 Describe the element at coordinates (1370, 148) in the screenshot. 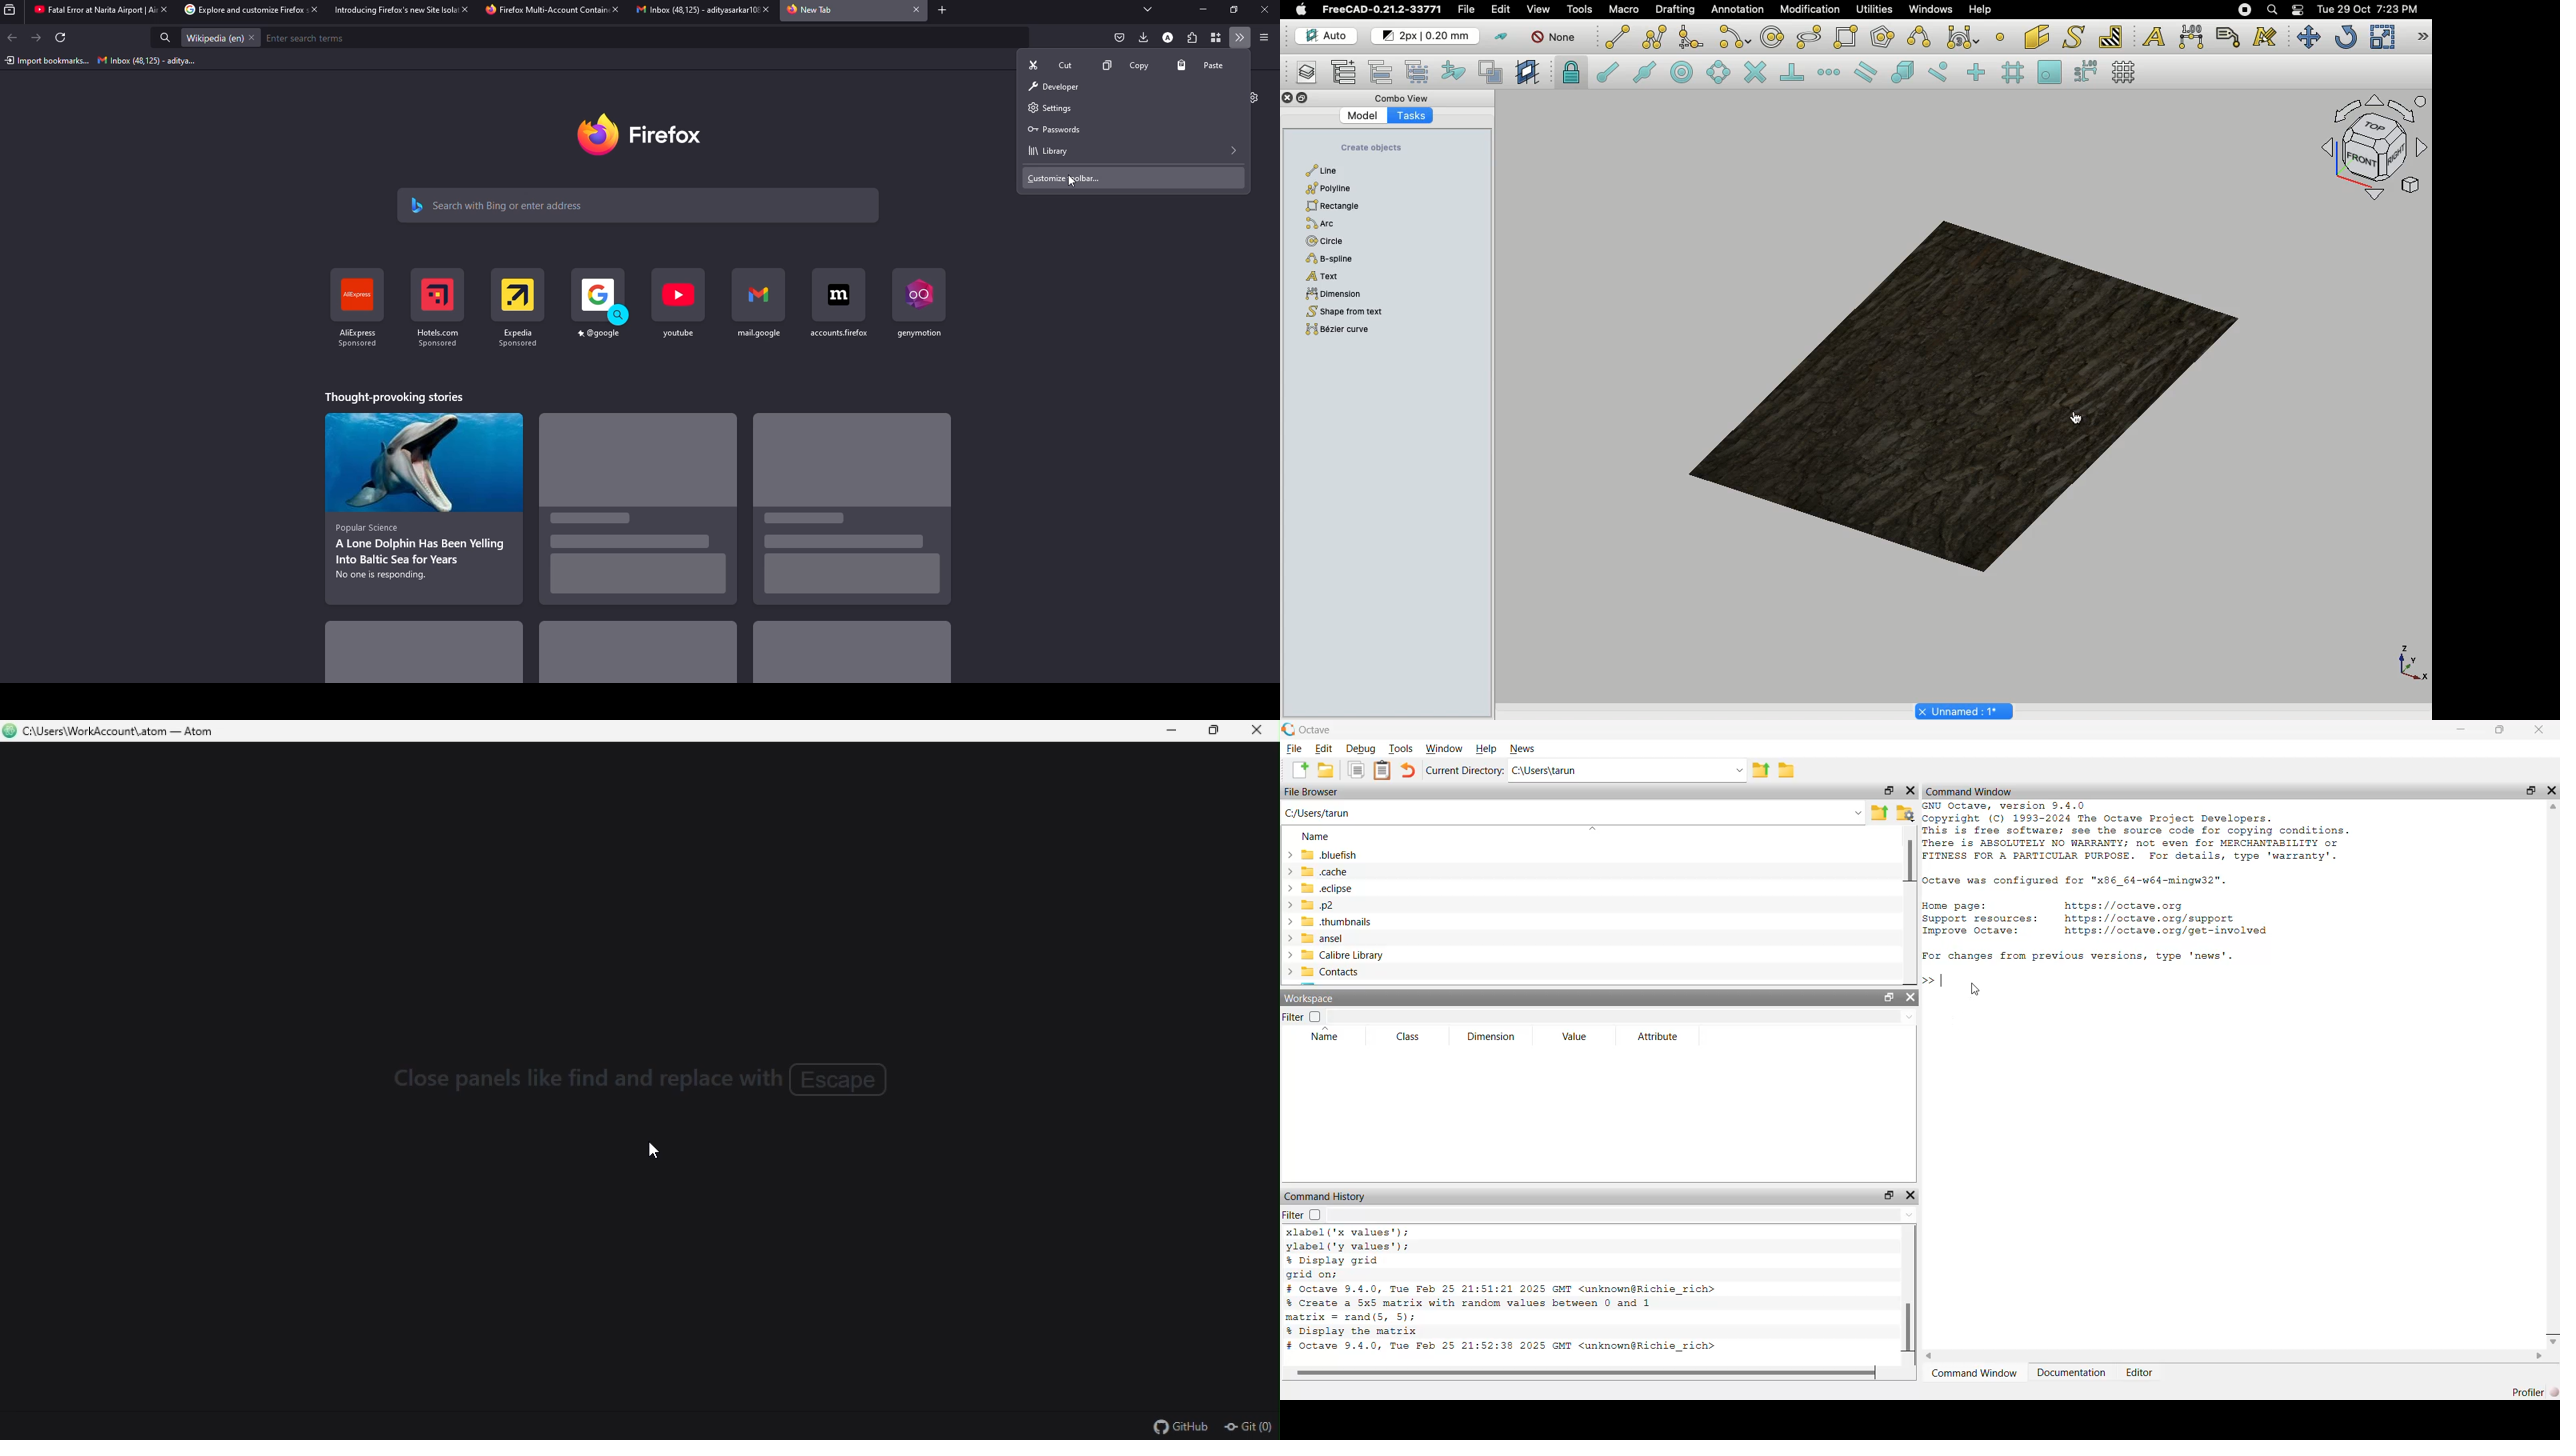

I see `Create objects` at that location.